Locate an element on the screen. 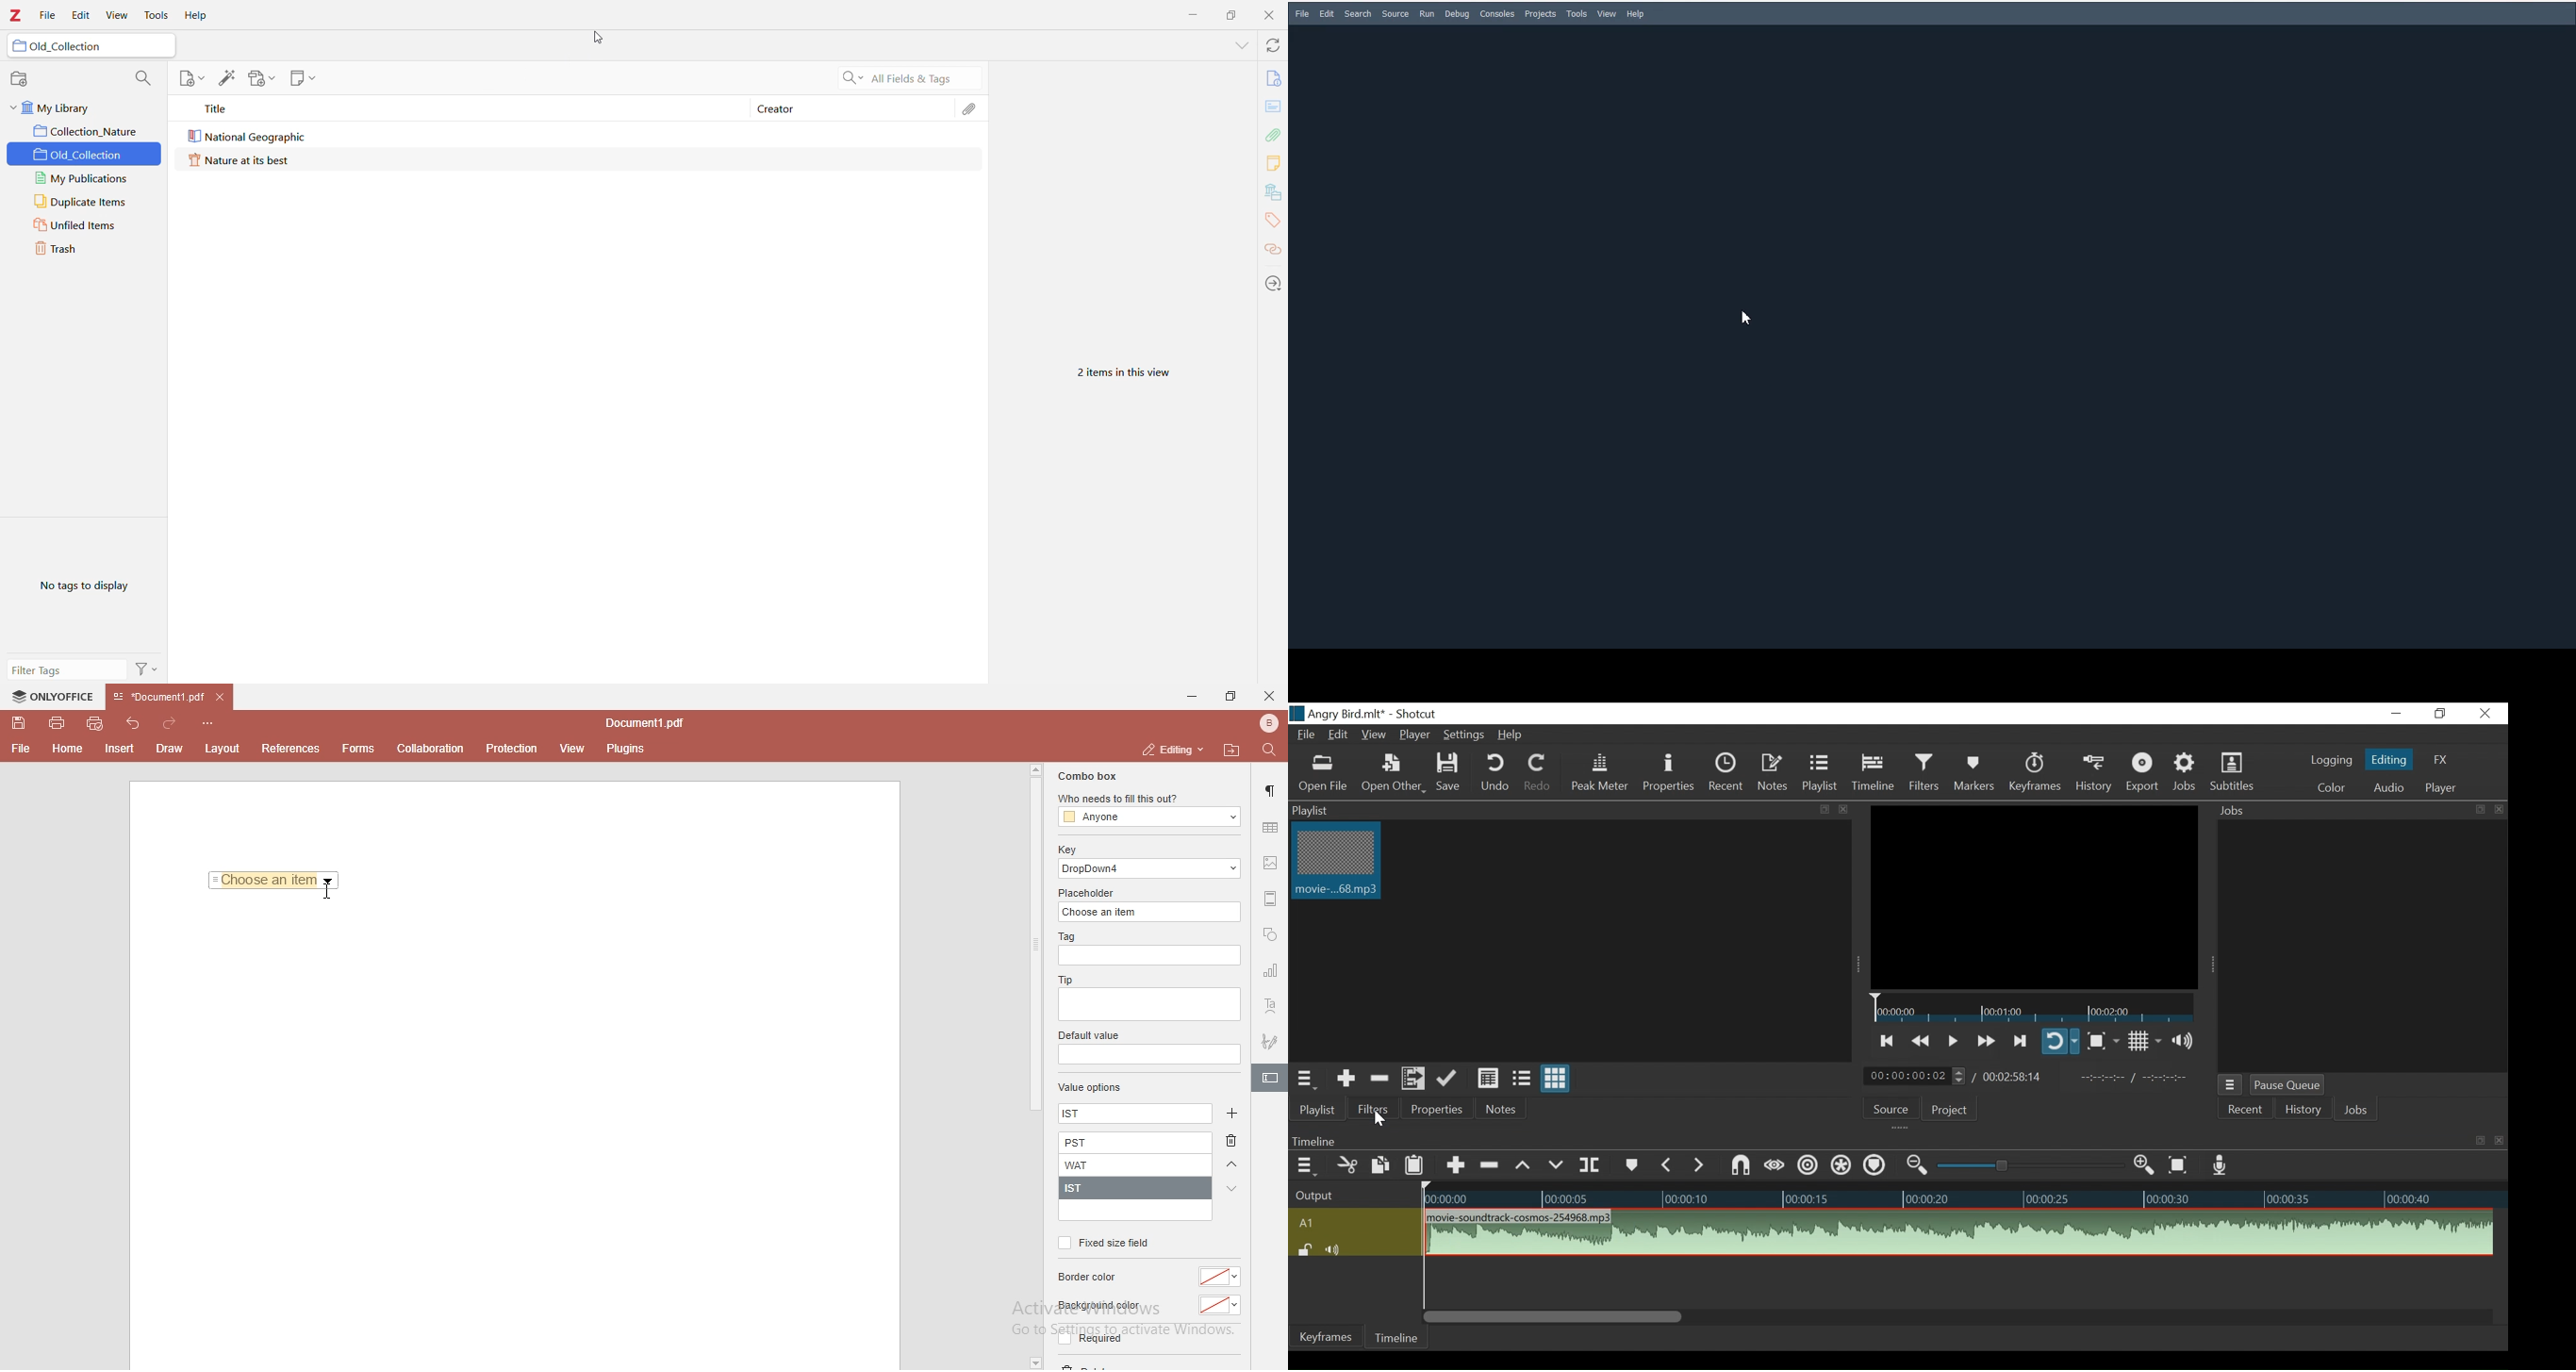 The image size is (2576, 1372). minimize is located at coordinates (2395, 713).